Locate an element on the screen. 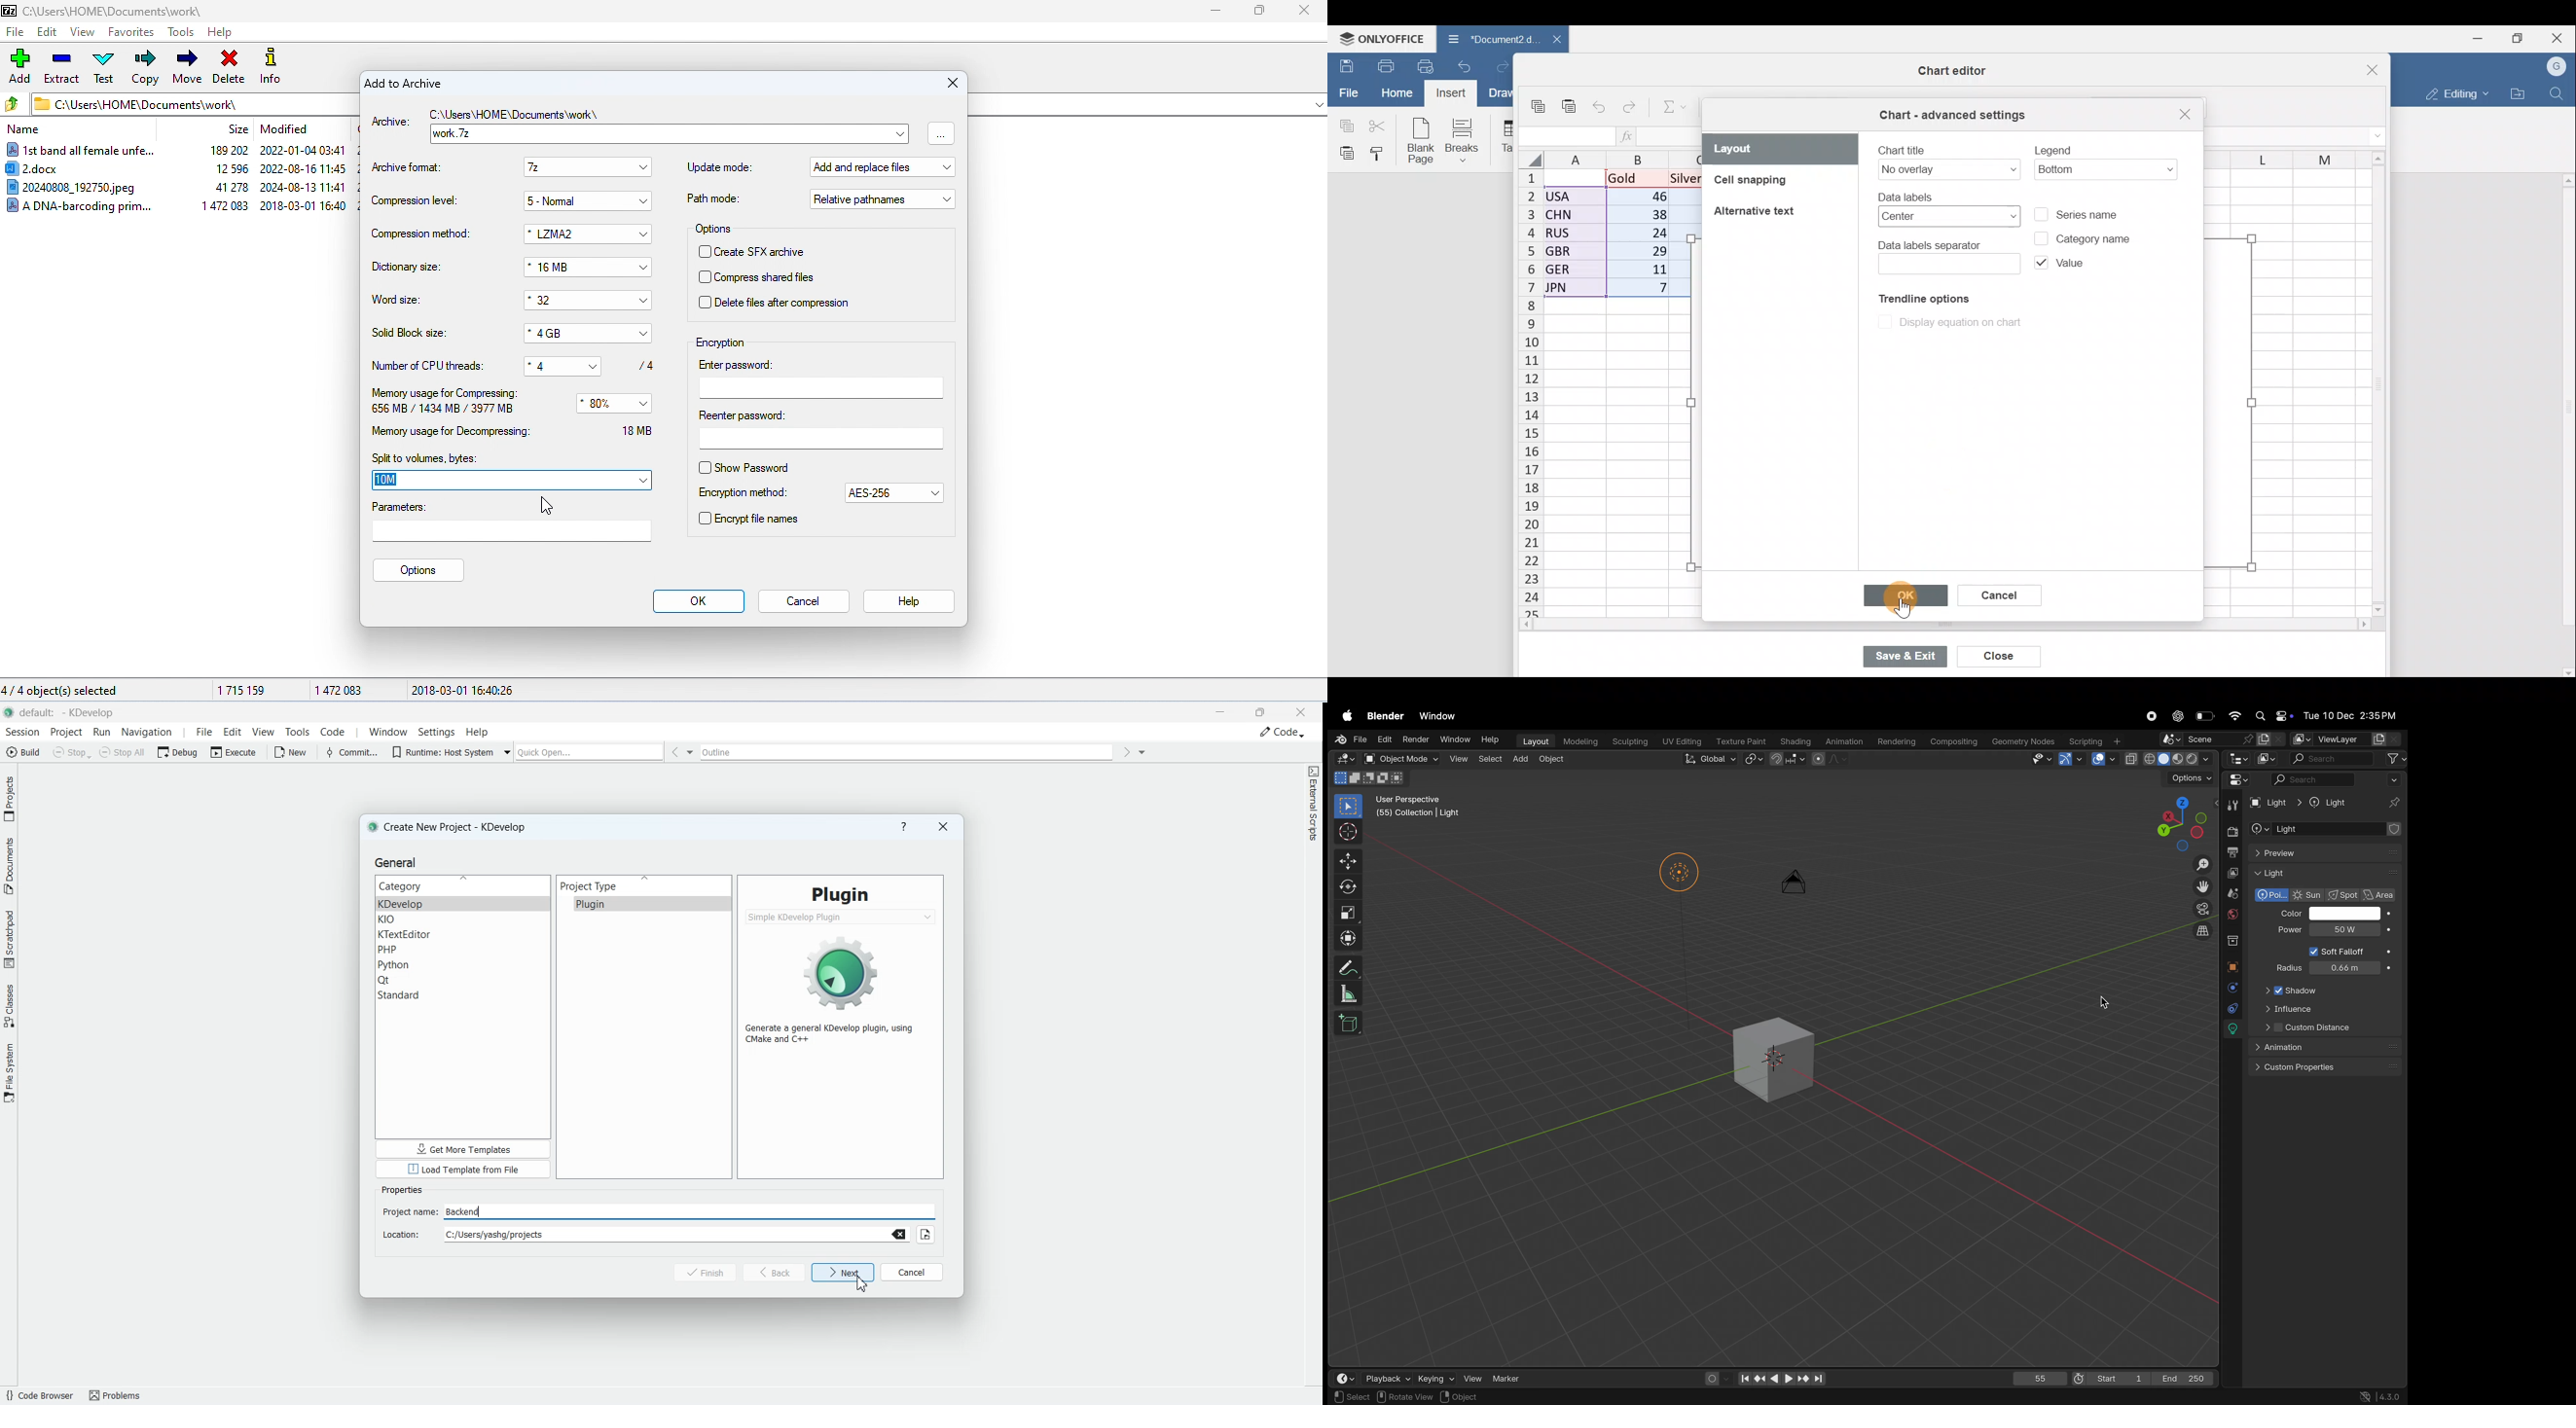 This screenshot has width=2576, height=1428. Power is located at coordinates (2290, 931).